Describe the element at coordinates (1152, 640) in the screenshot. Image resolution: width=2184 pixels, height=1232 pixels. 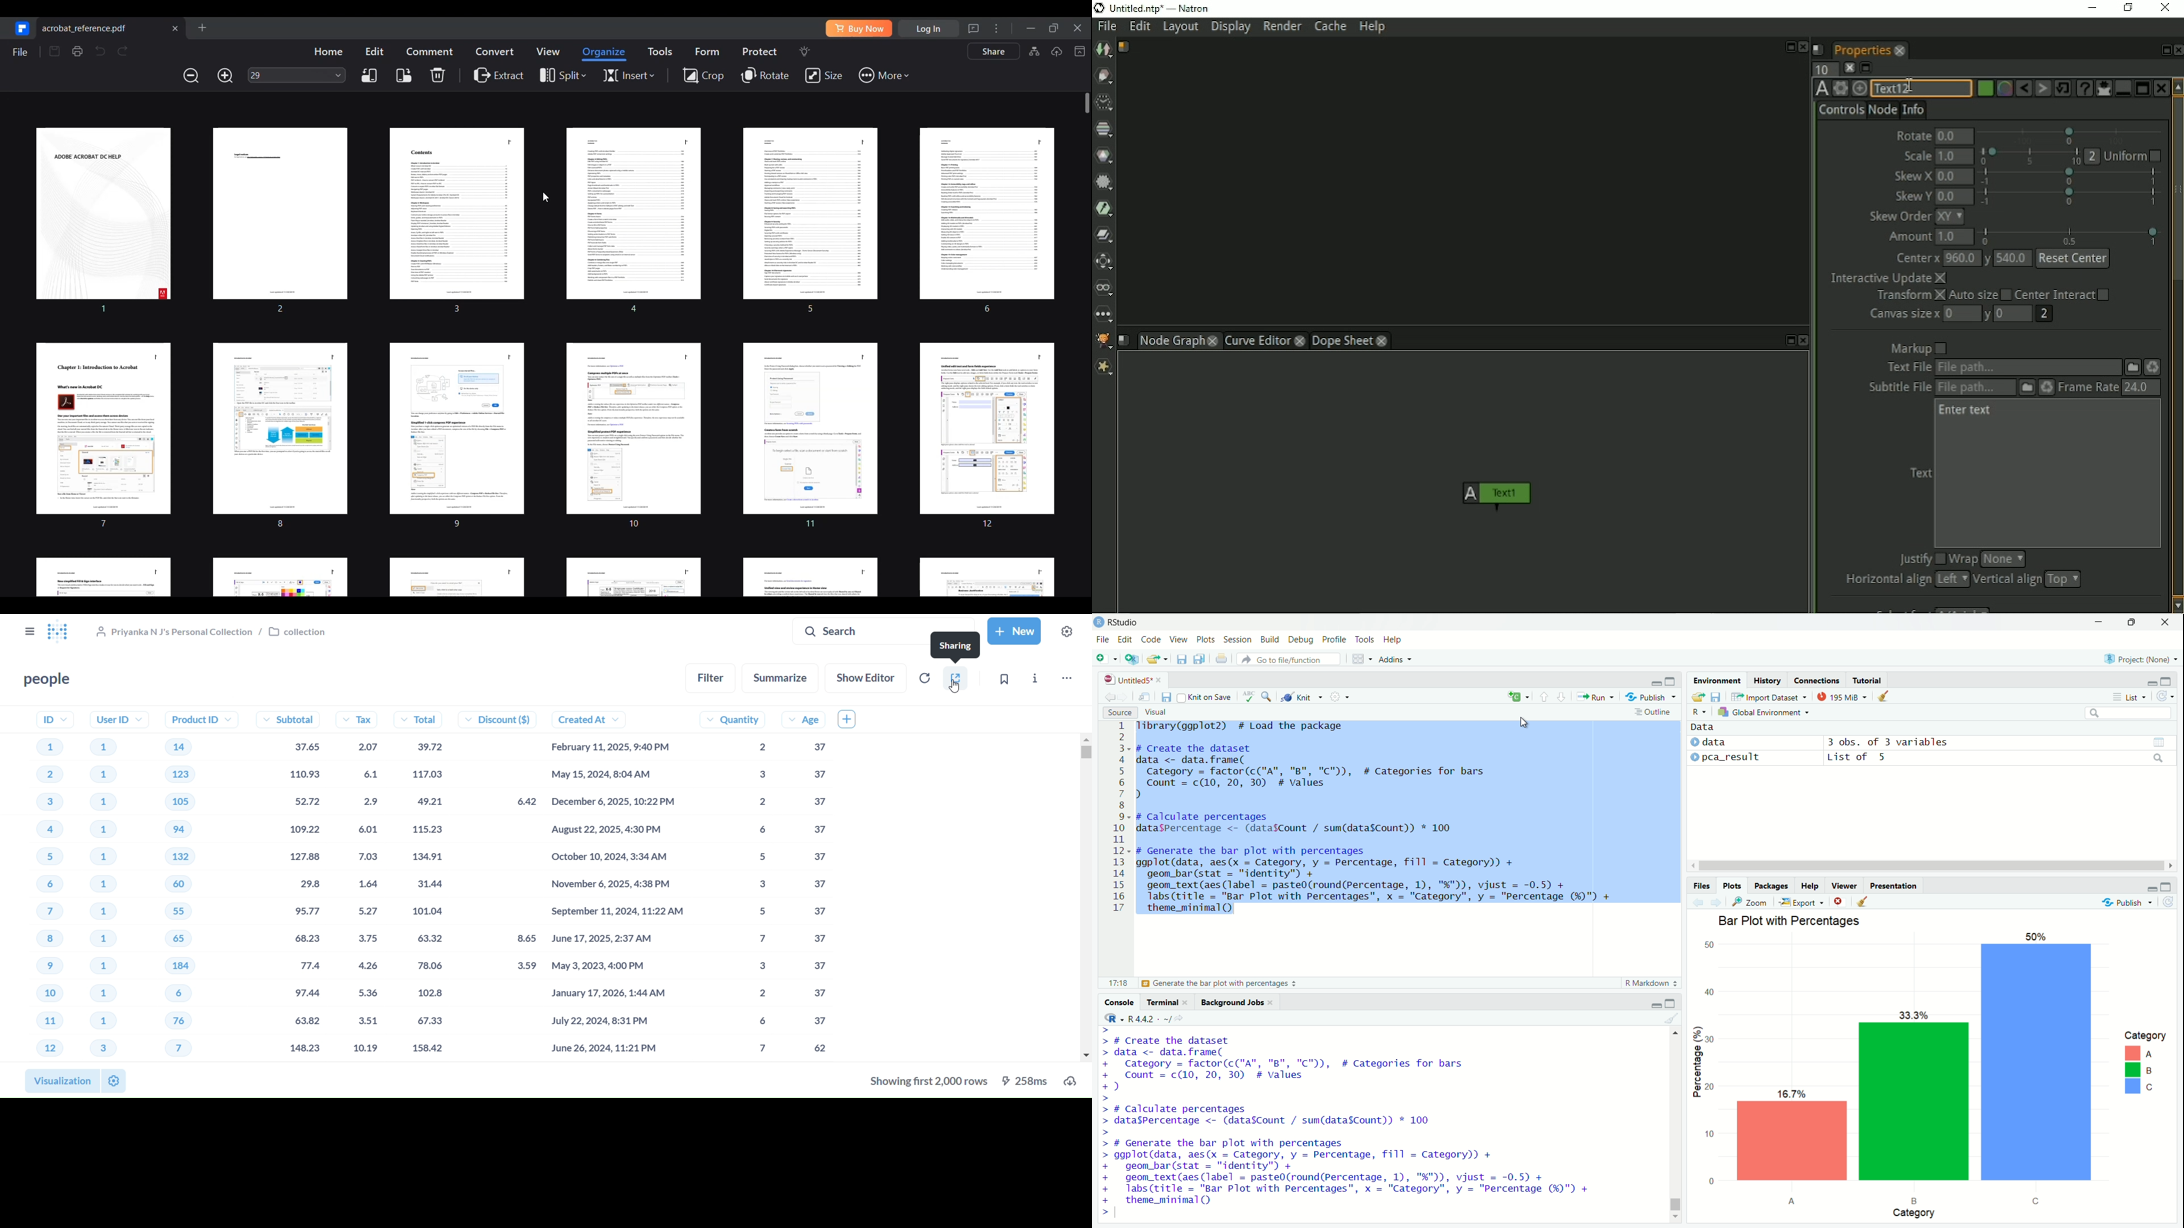
I see `Code` at that location.